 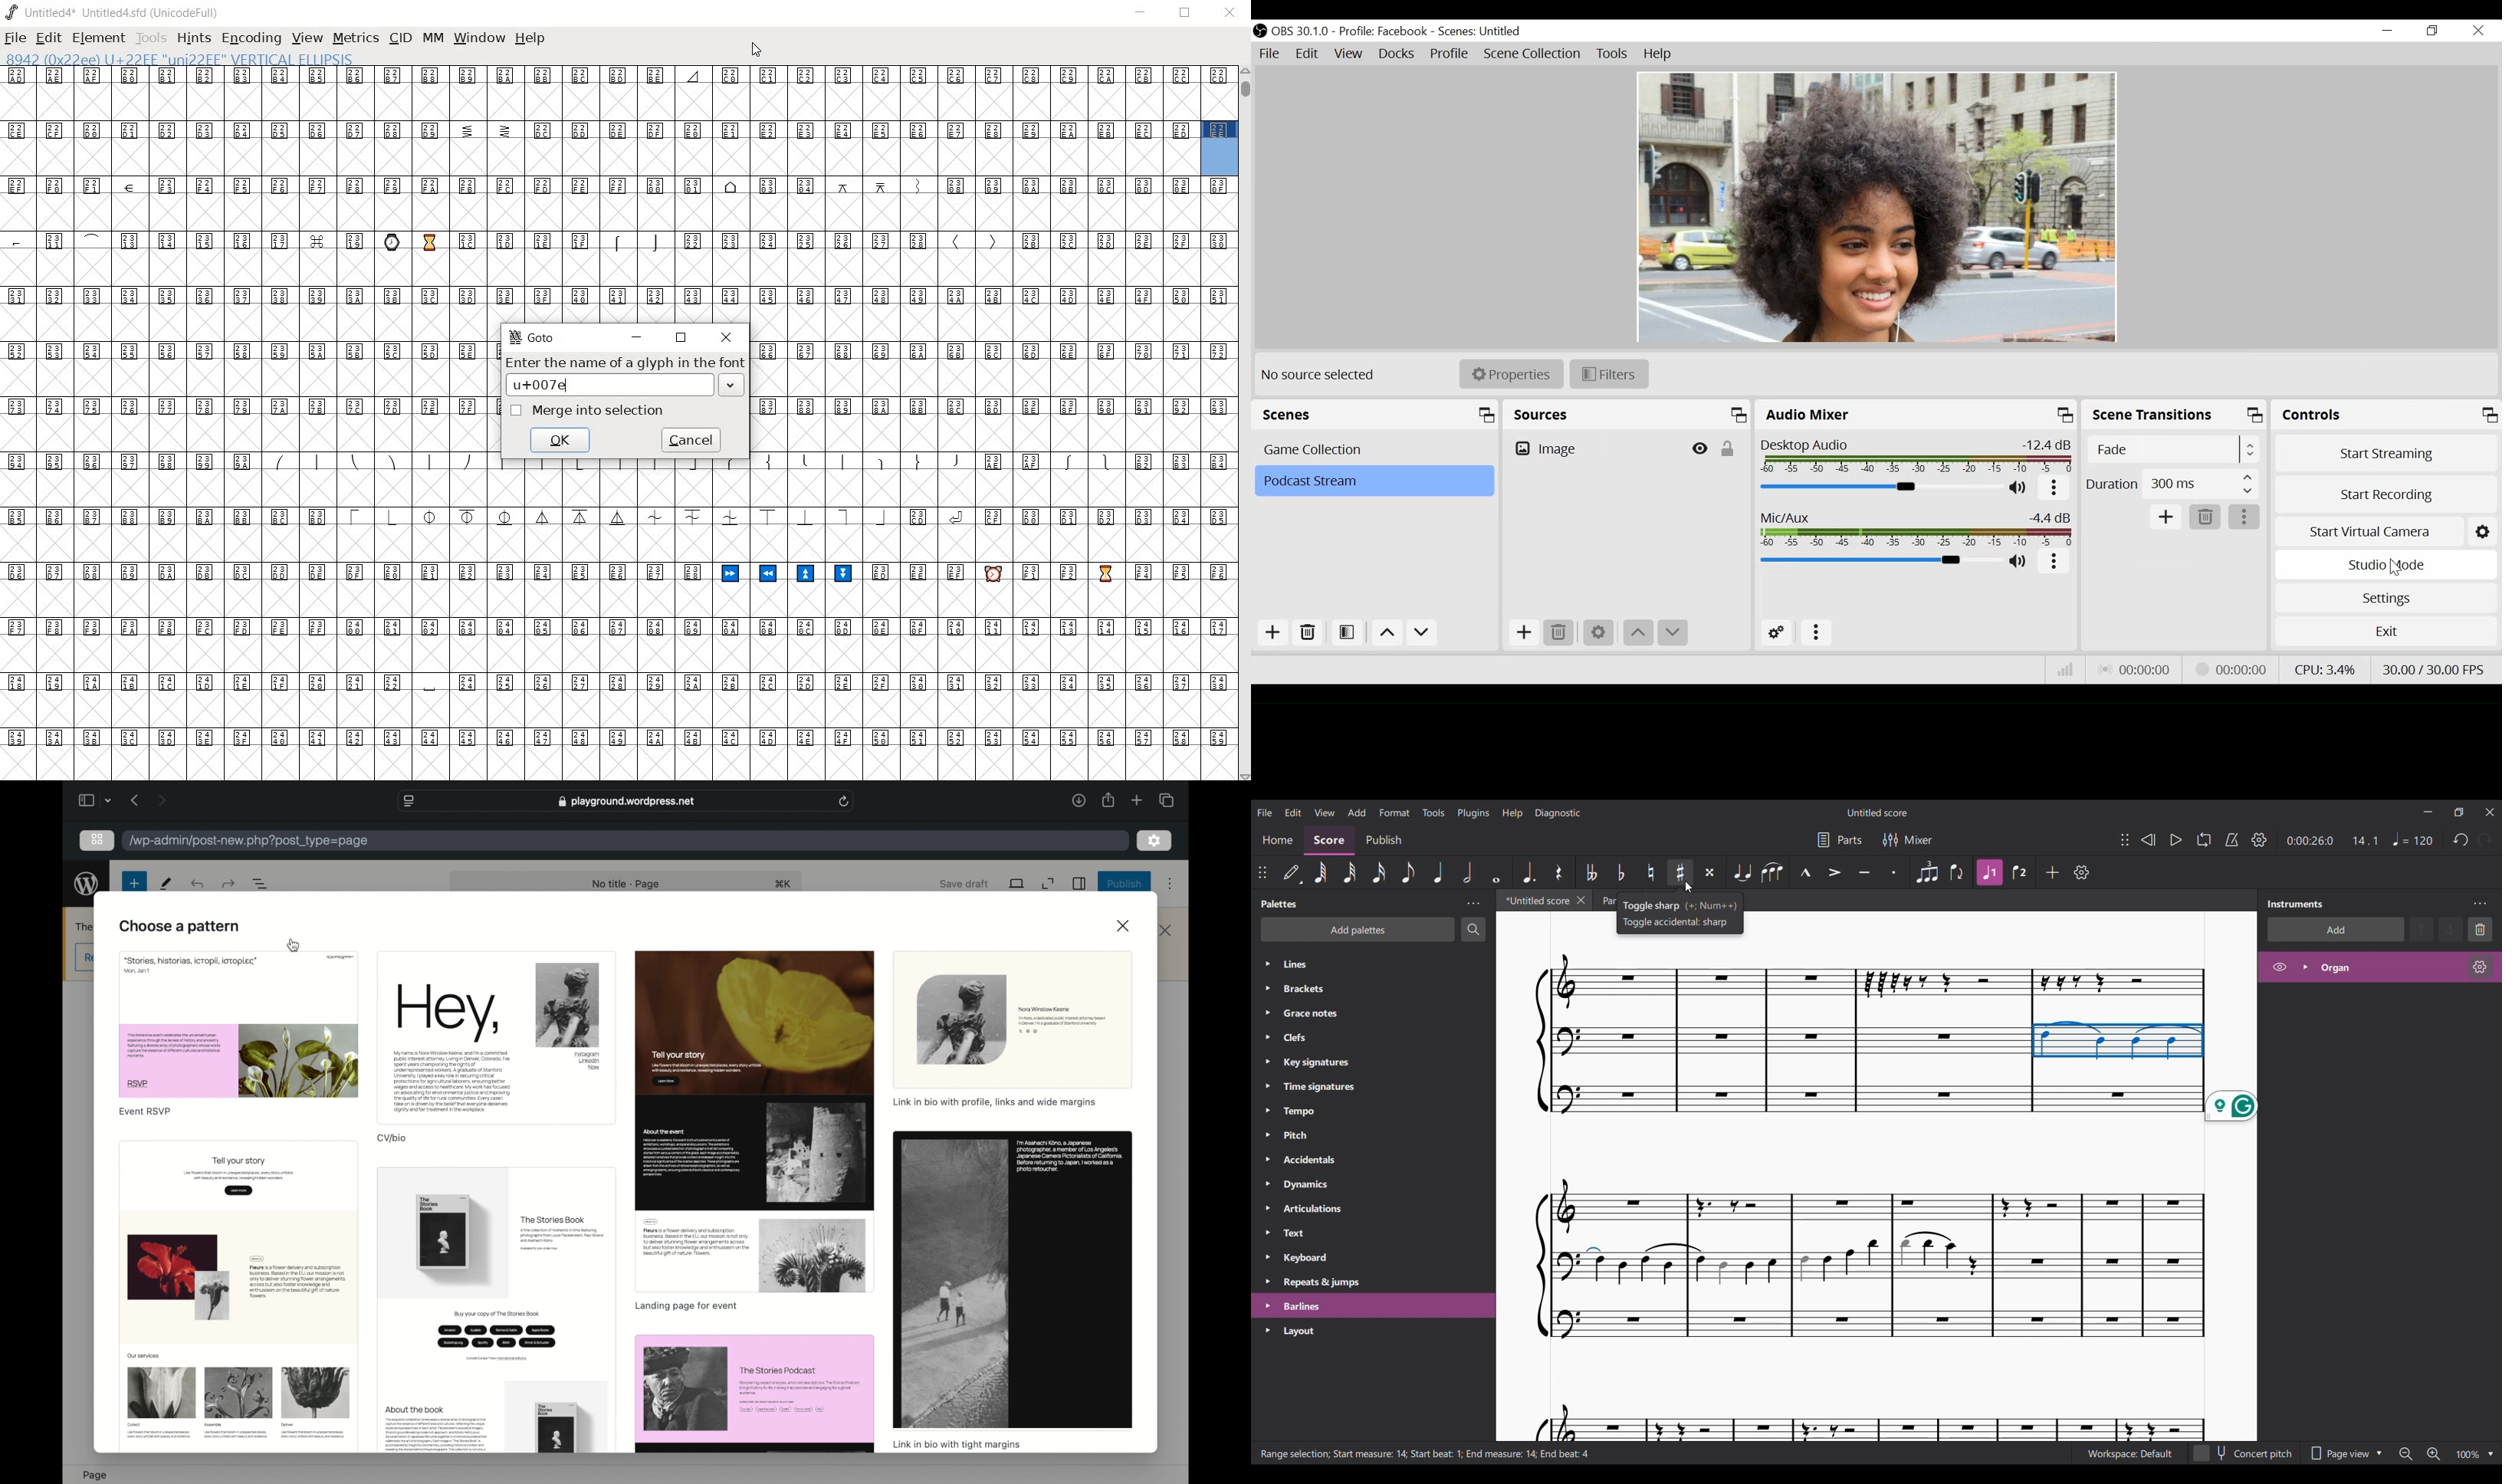 I want to click on Scenes, so click(x=1377, y=414).